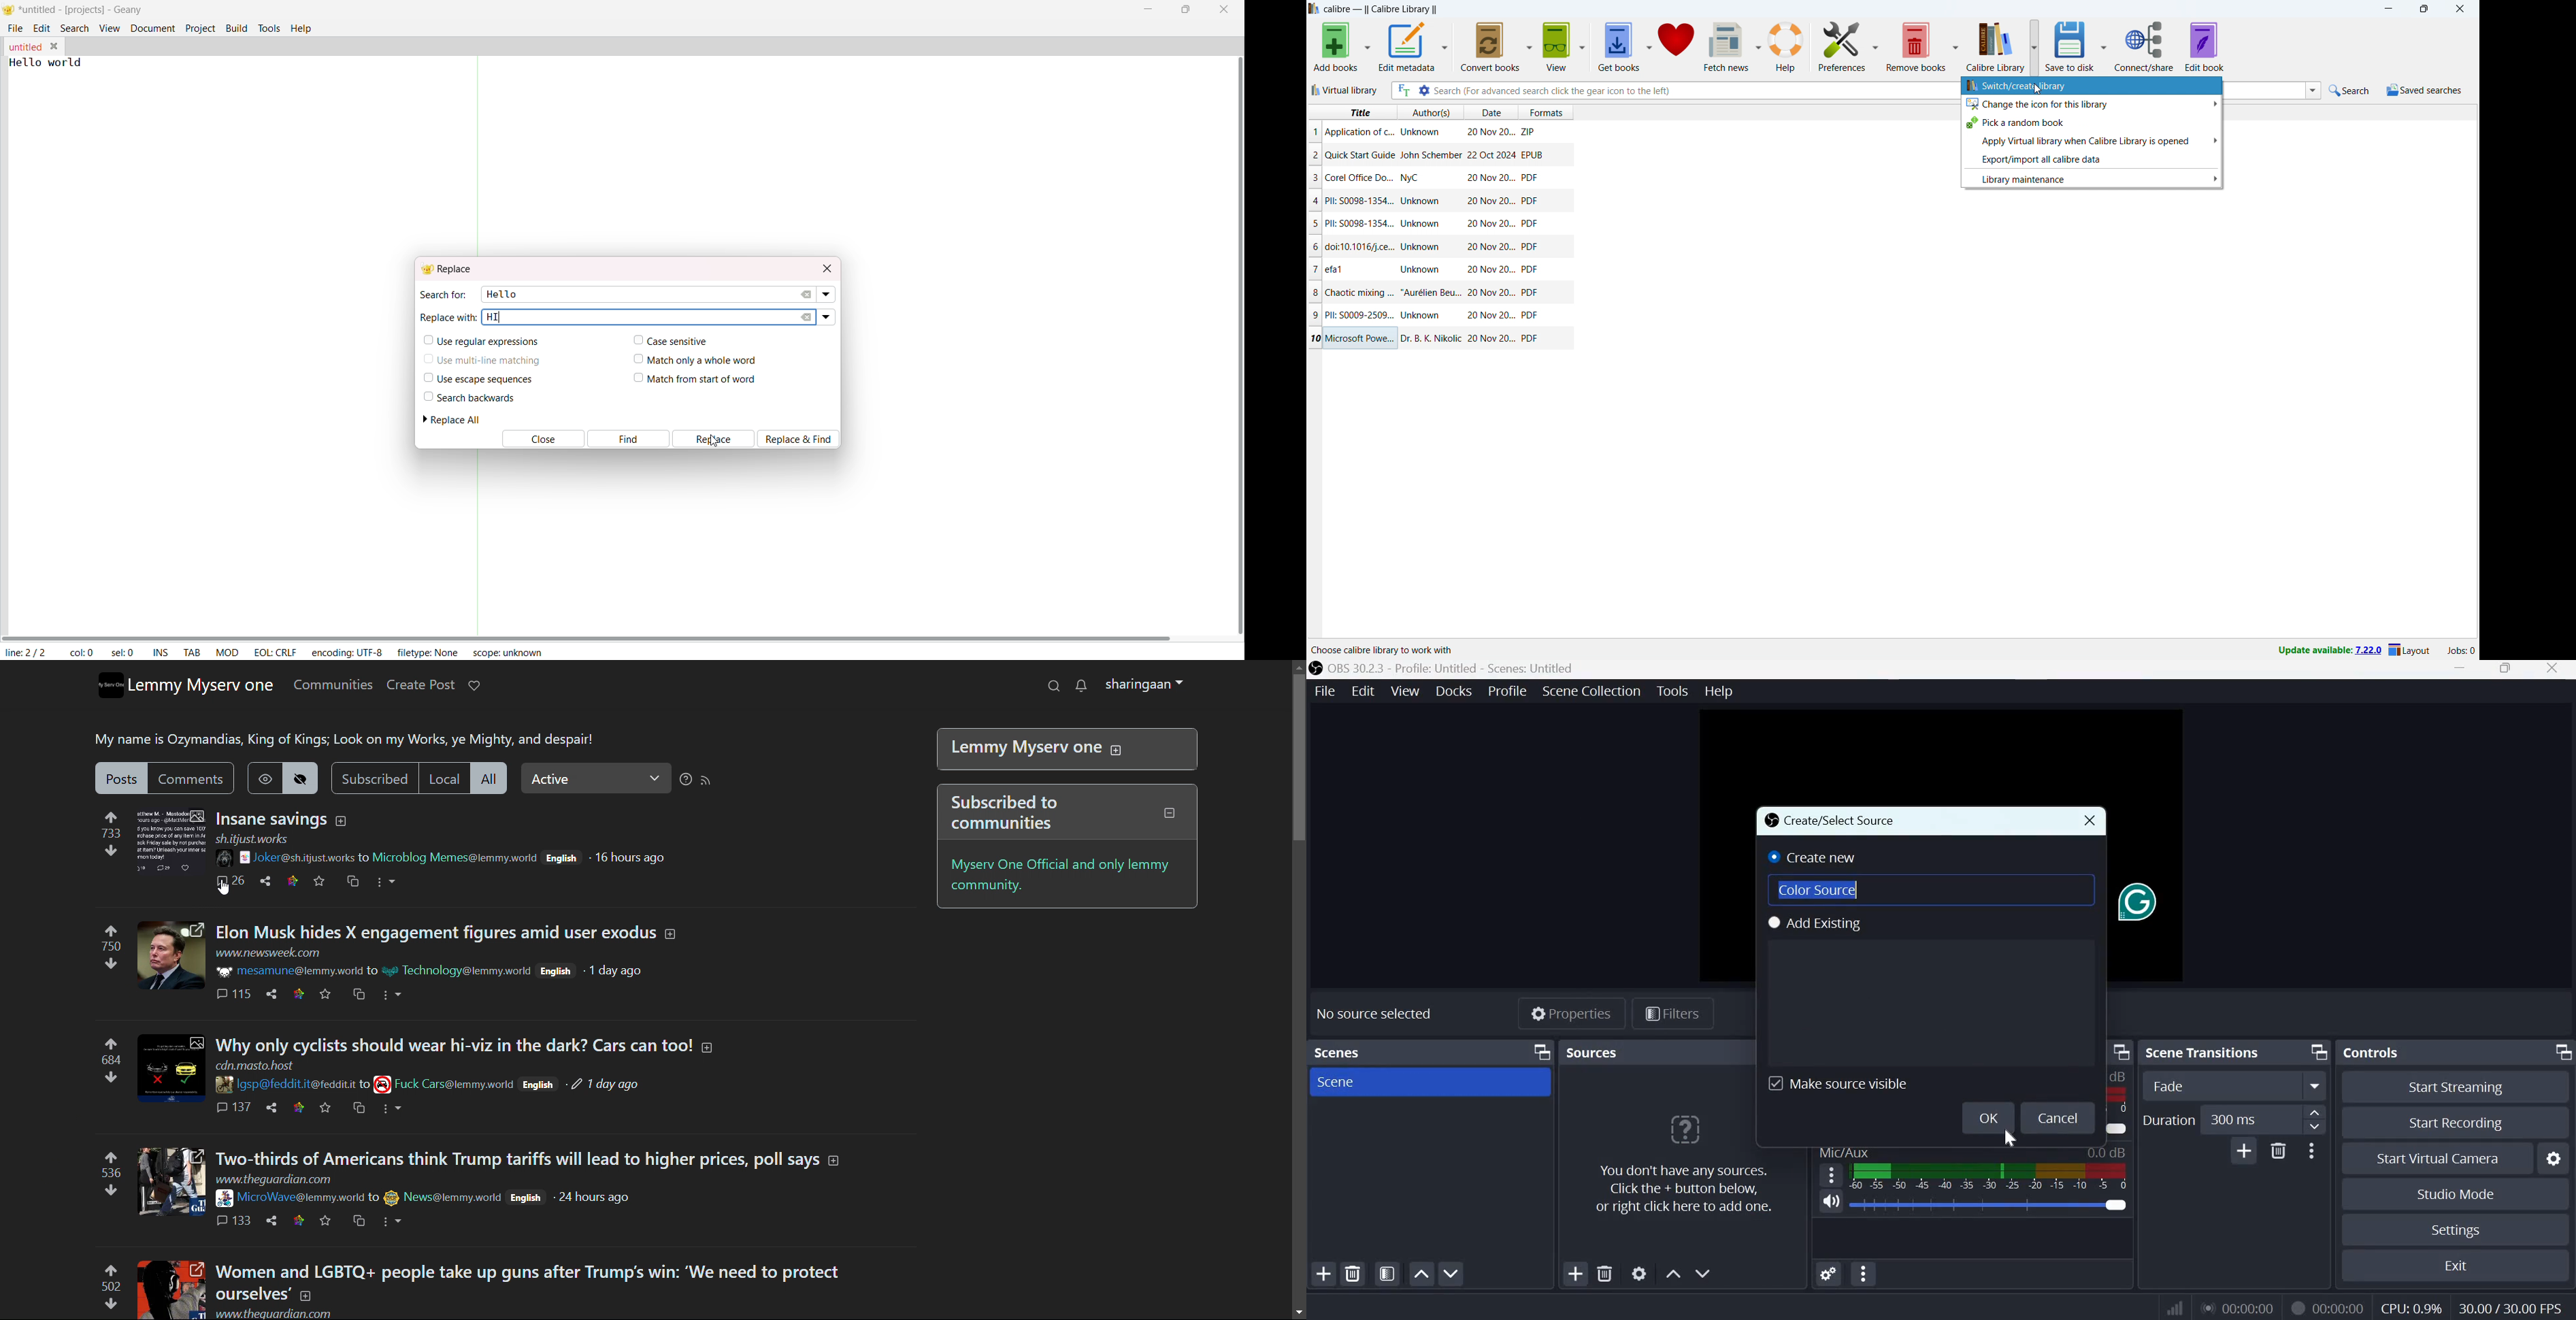 The height and width of the screenshot is (1344, 2576). What do you see at coordinates (672, 934) in the screenshot?
I see `expand` at bounding box center [672, 934].